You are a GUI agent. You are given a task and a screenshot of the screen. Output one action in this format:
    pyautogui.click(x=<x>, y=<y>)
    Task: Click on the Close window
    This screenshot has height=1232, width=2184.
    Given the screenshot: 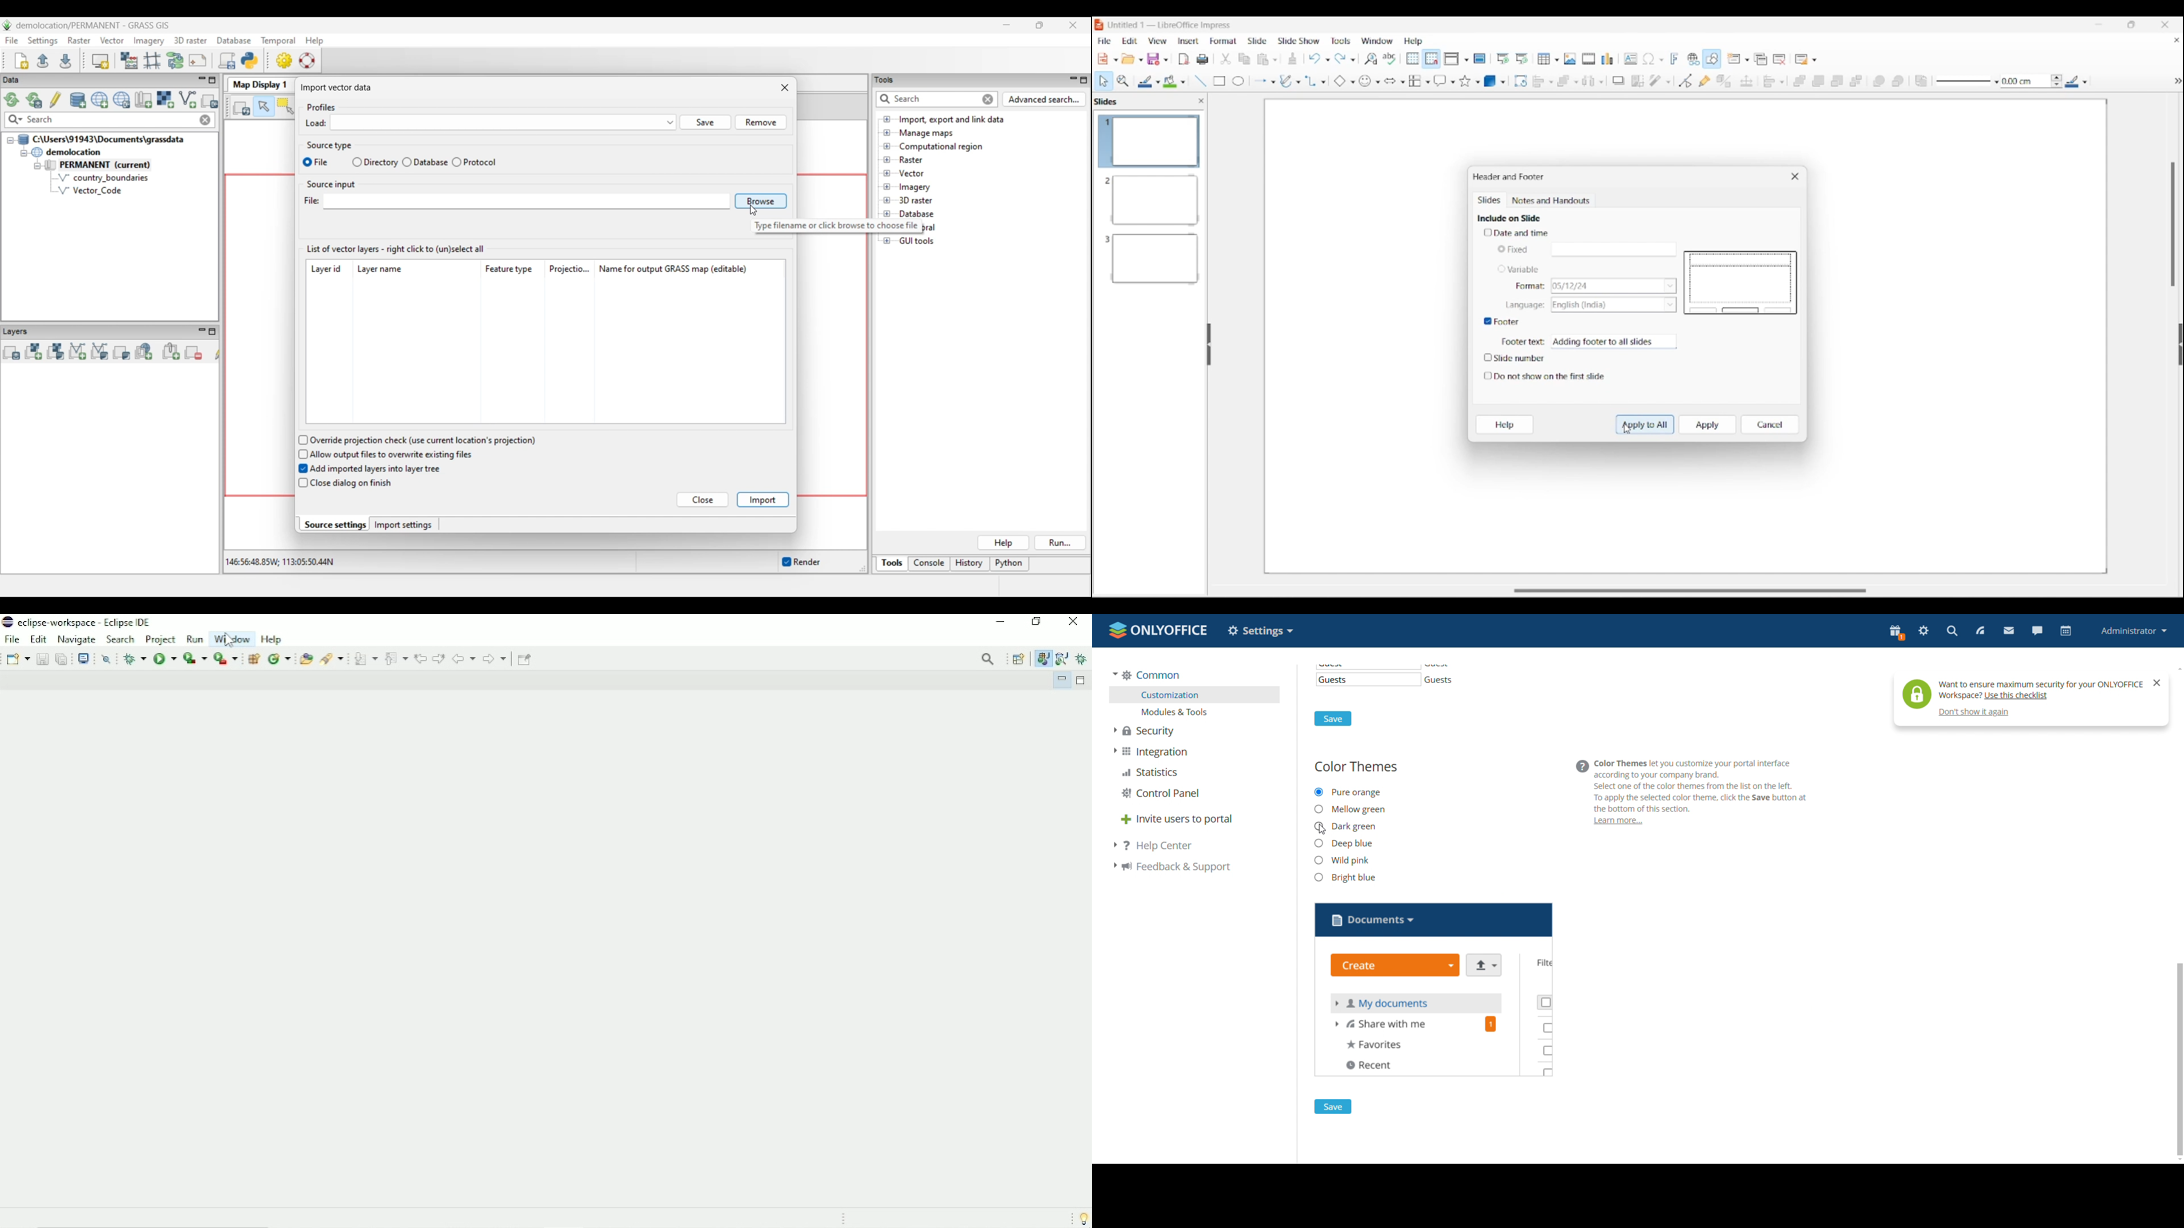 What is the action you would take?
    pyautogui.click(x=1795, y=176)
    